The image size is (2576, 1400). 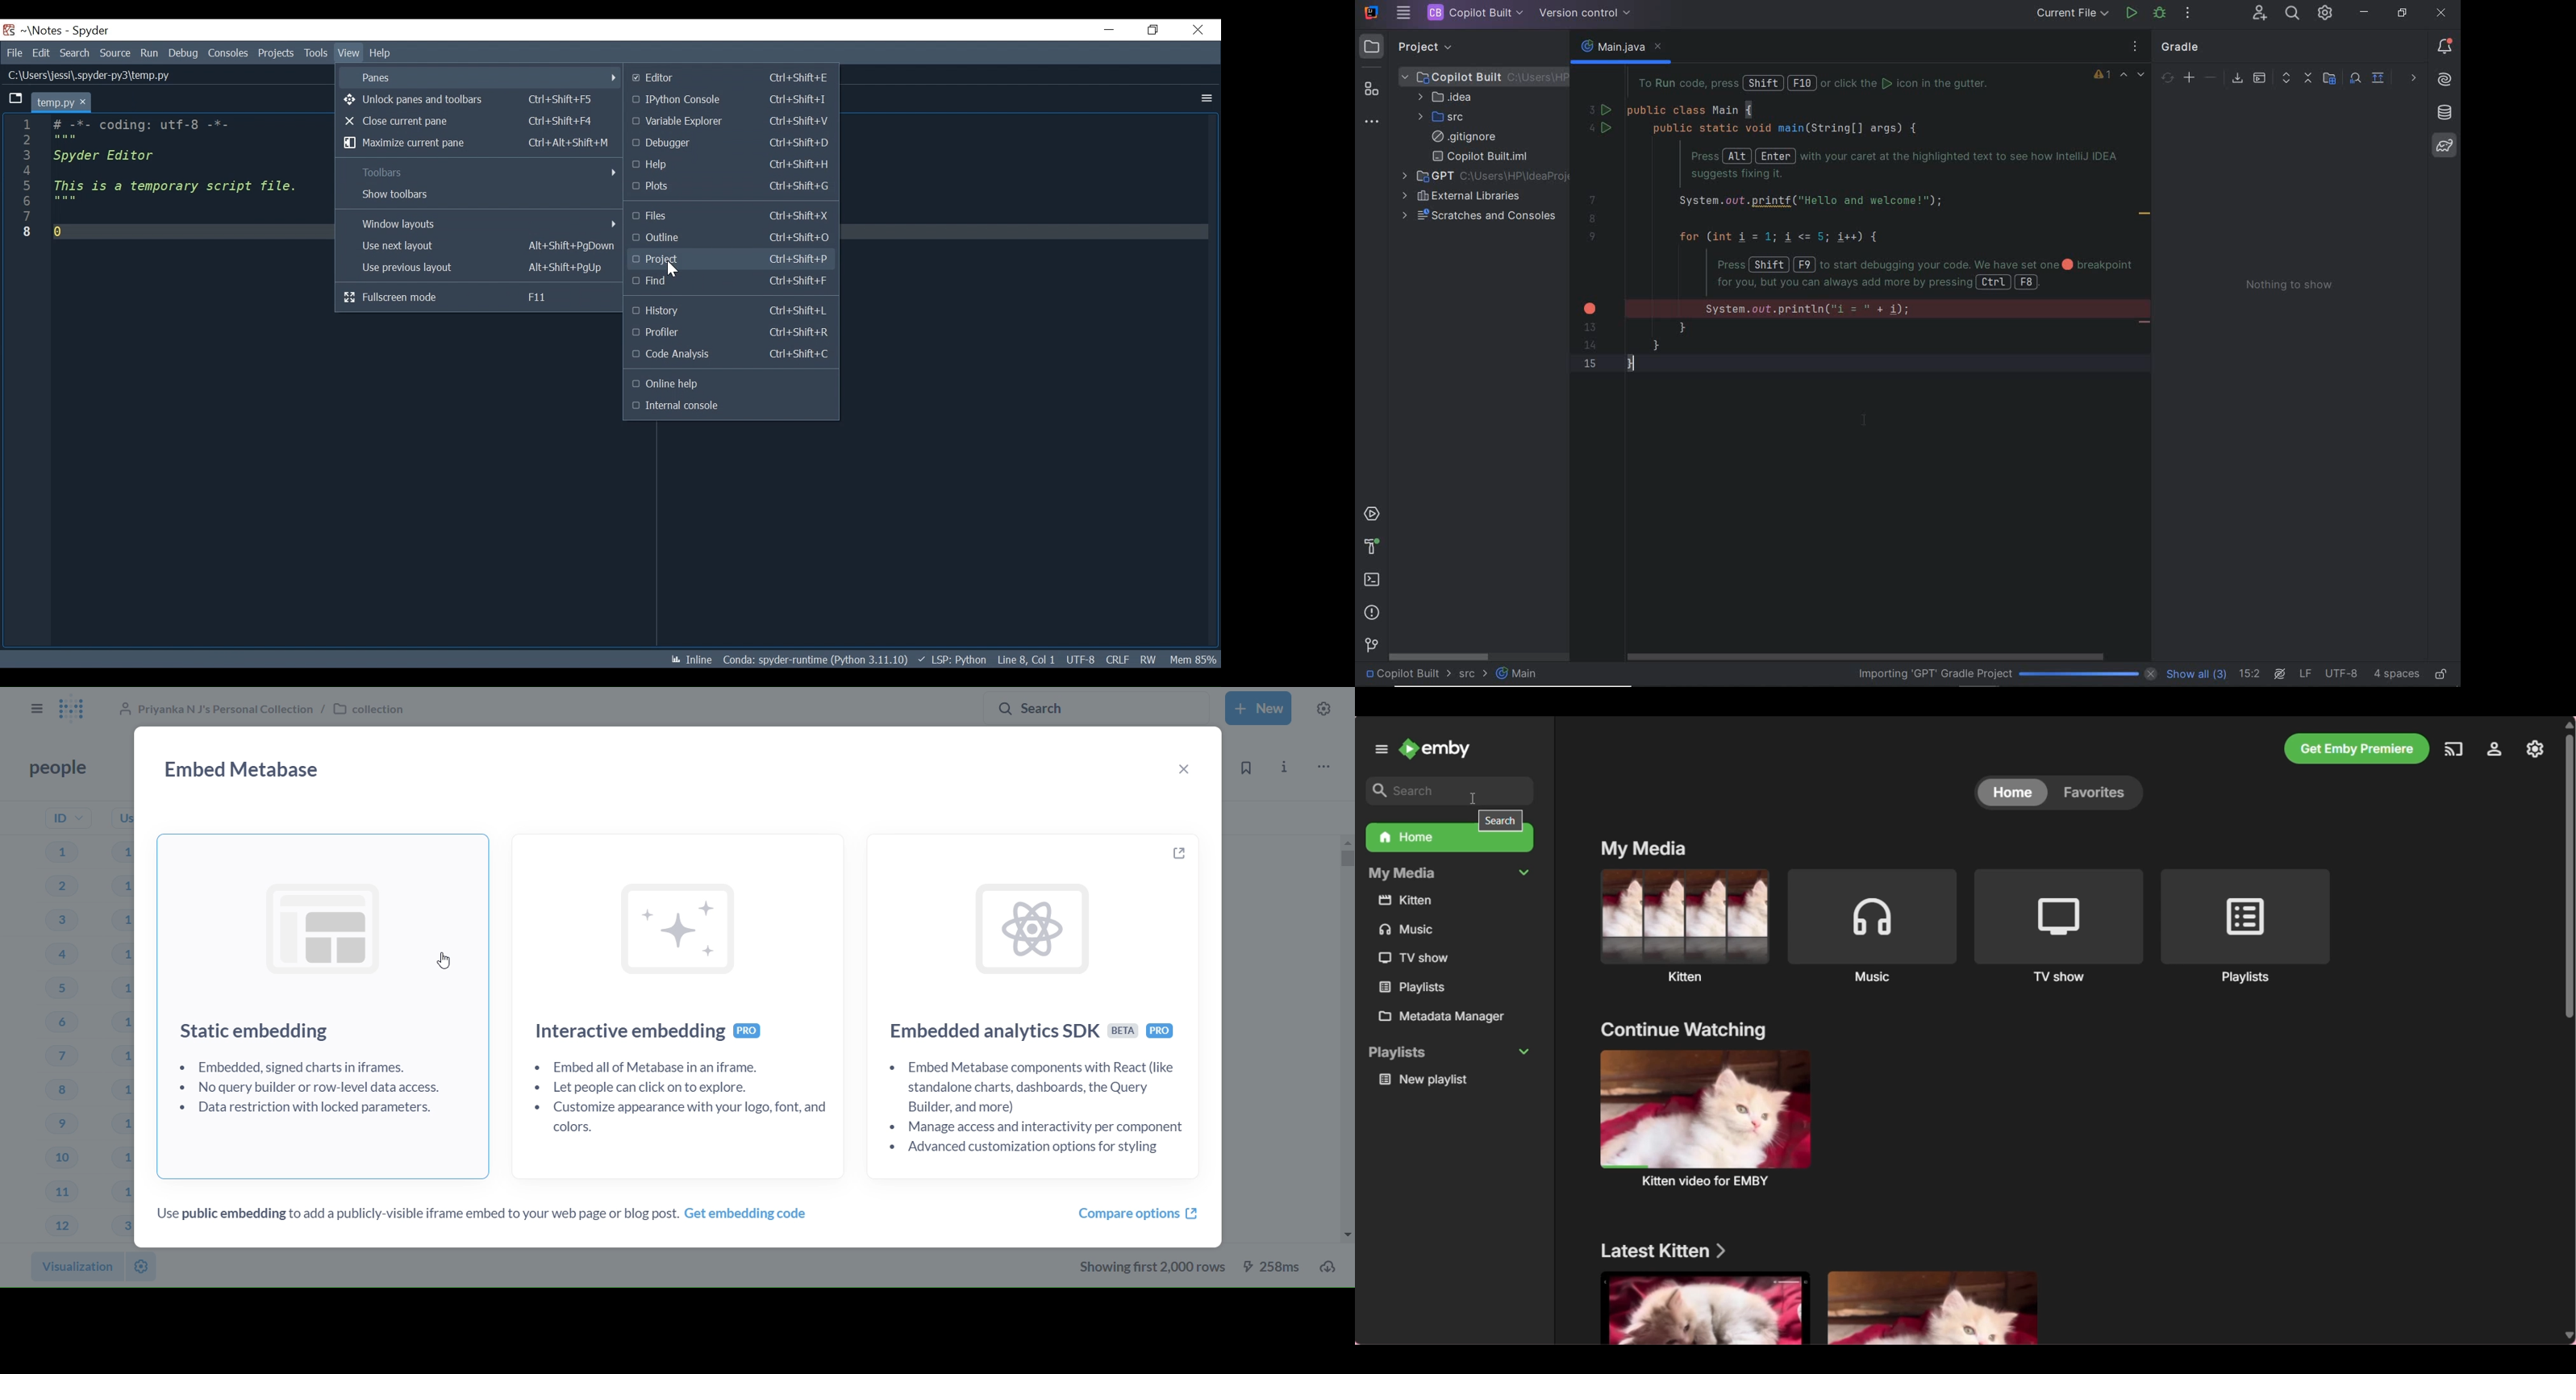 I want to click on Project Name, so click(x=43, y=31).